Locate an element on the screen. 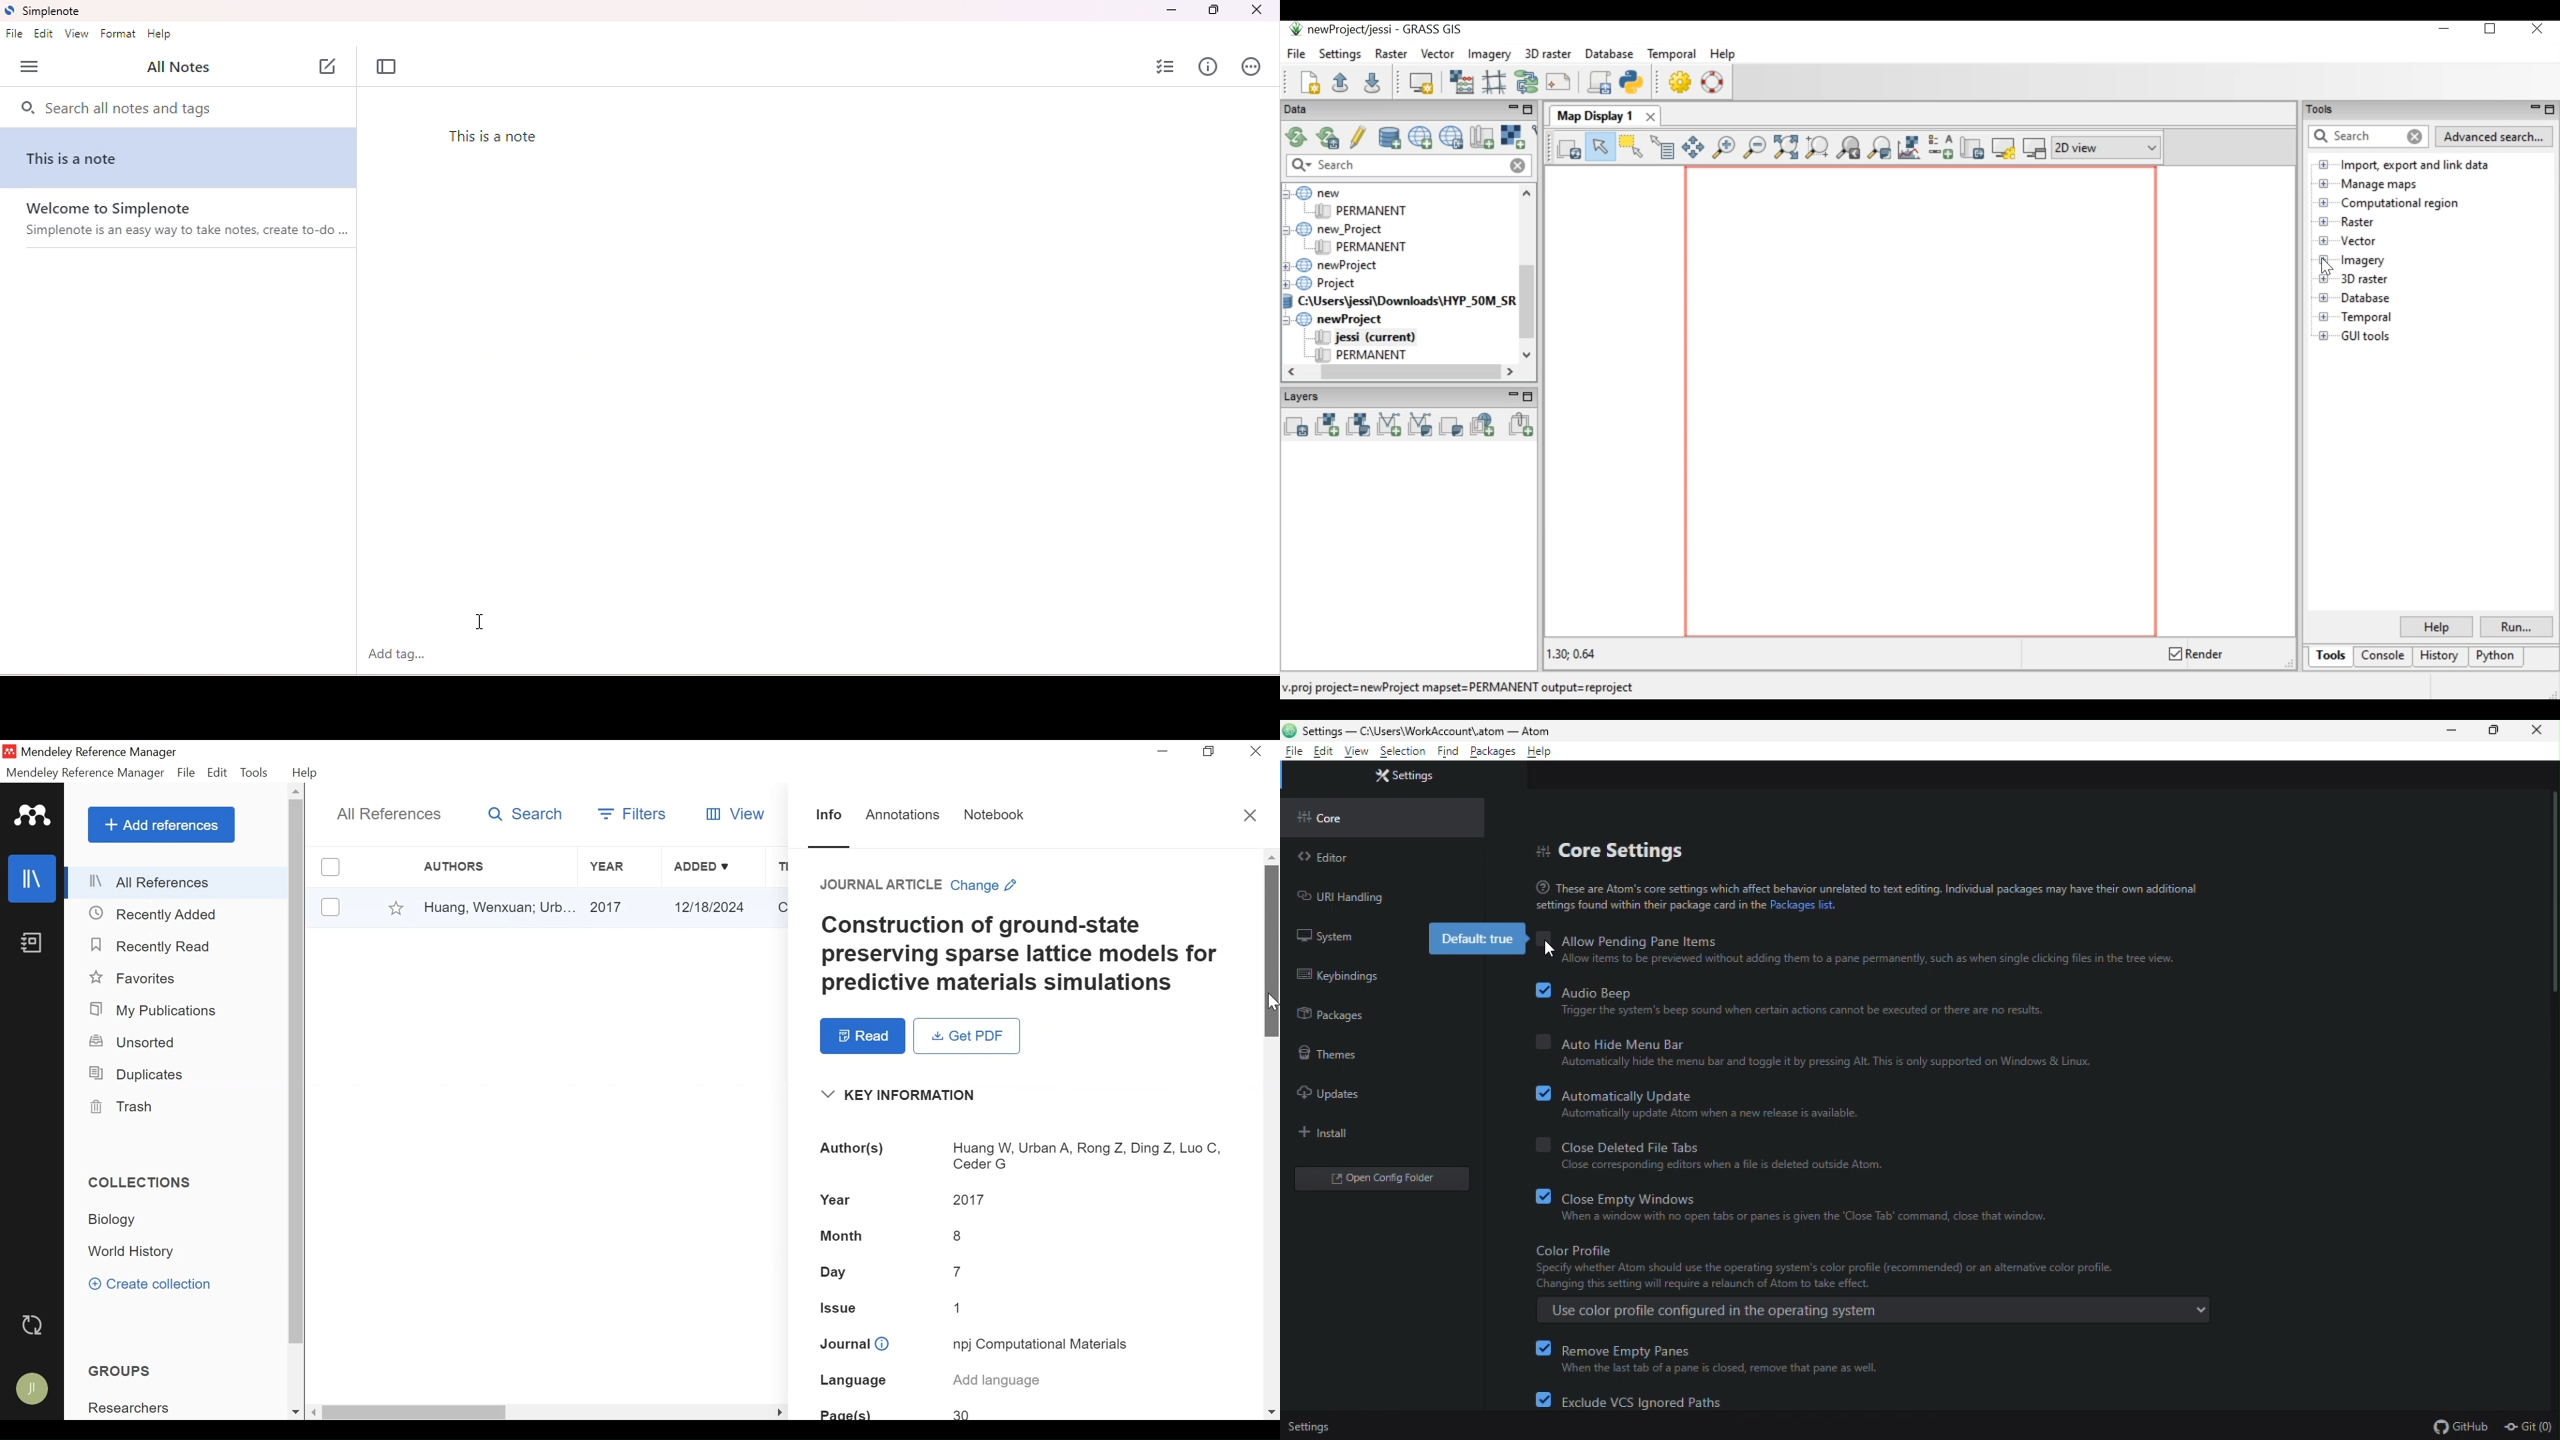 Image resolution: width=2576 pixels, height=1456 pixels. Cursor is located at coordinates (1270, 999).